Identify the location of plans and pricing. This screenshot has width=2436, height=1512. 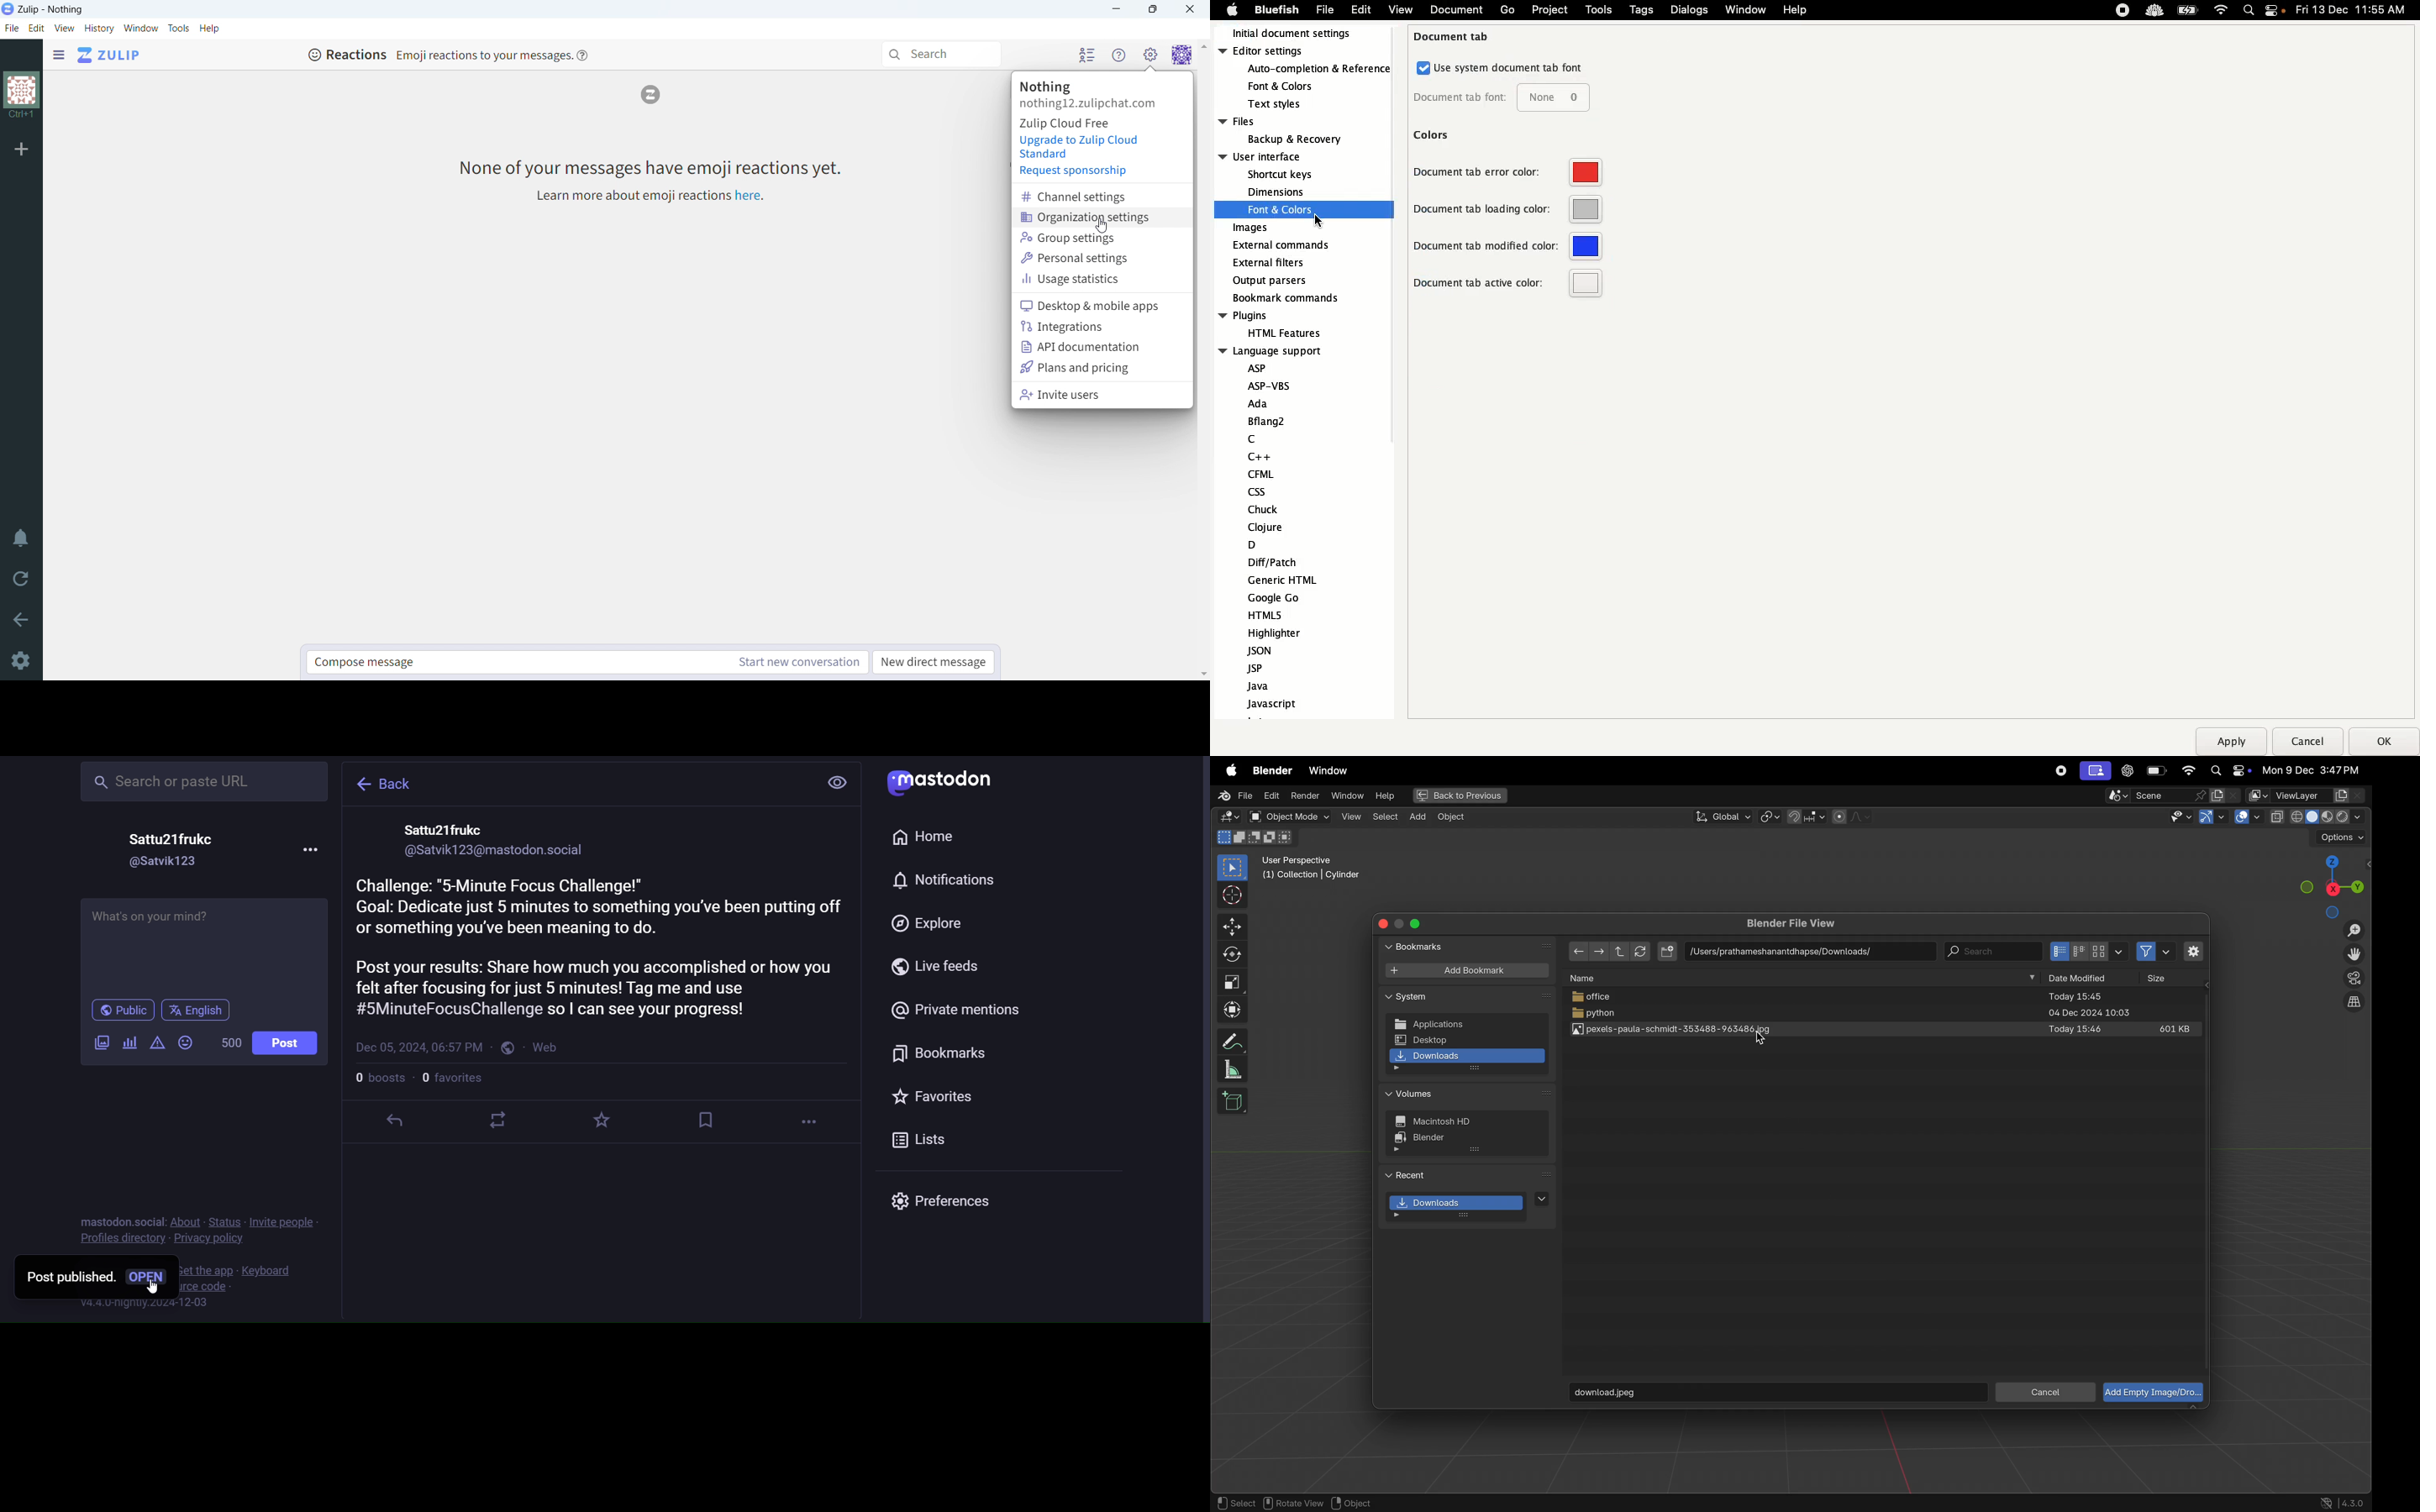
(1103, 367).